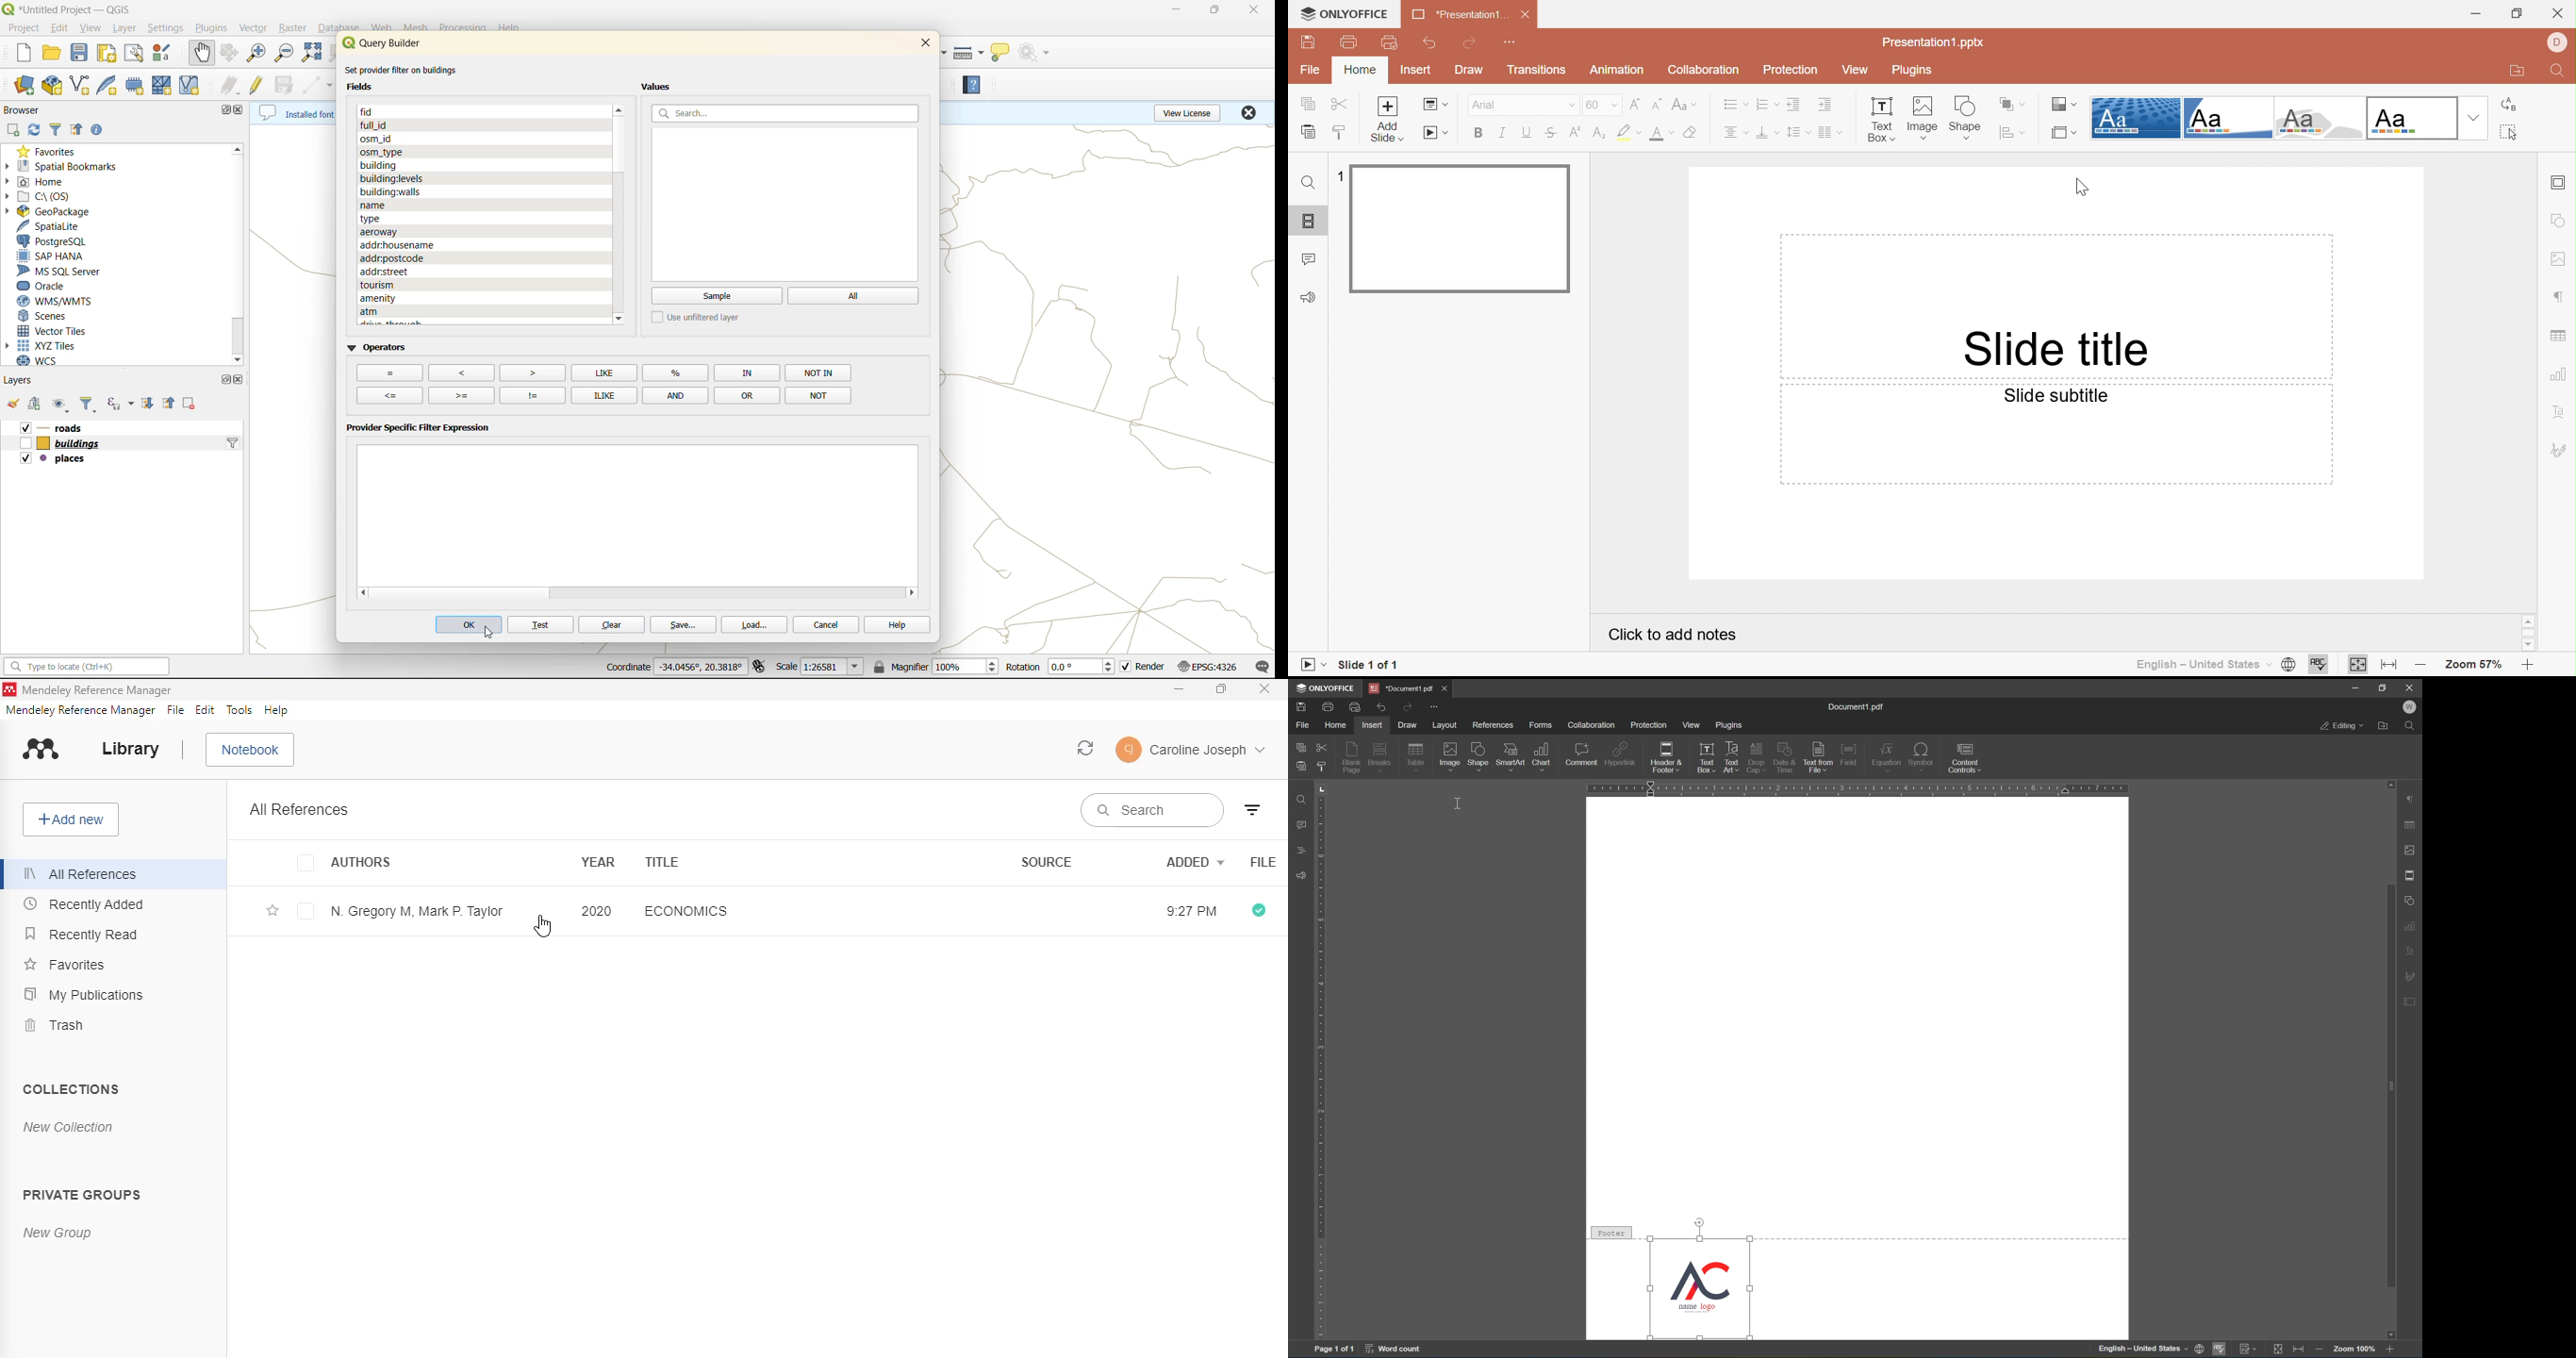  Describe the element at coordinates (2518, 15) in the screenshot. I see `Restore down` at that location.